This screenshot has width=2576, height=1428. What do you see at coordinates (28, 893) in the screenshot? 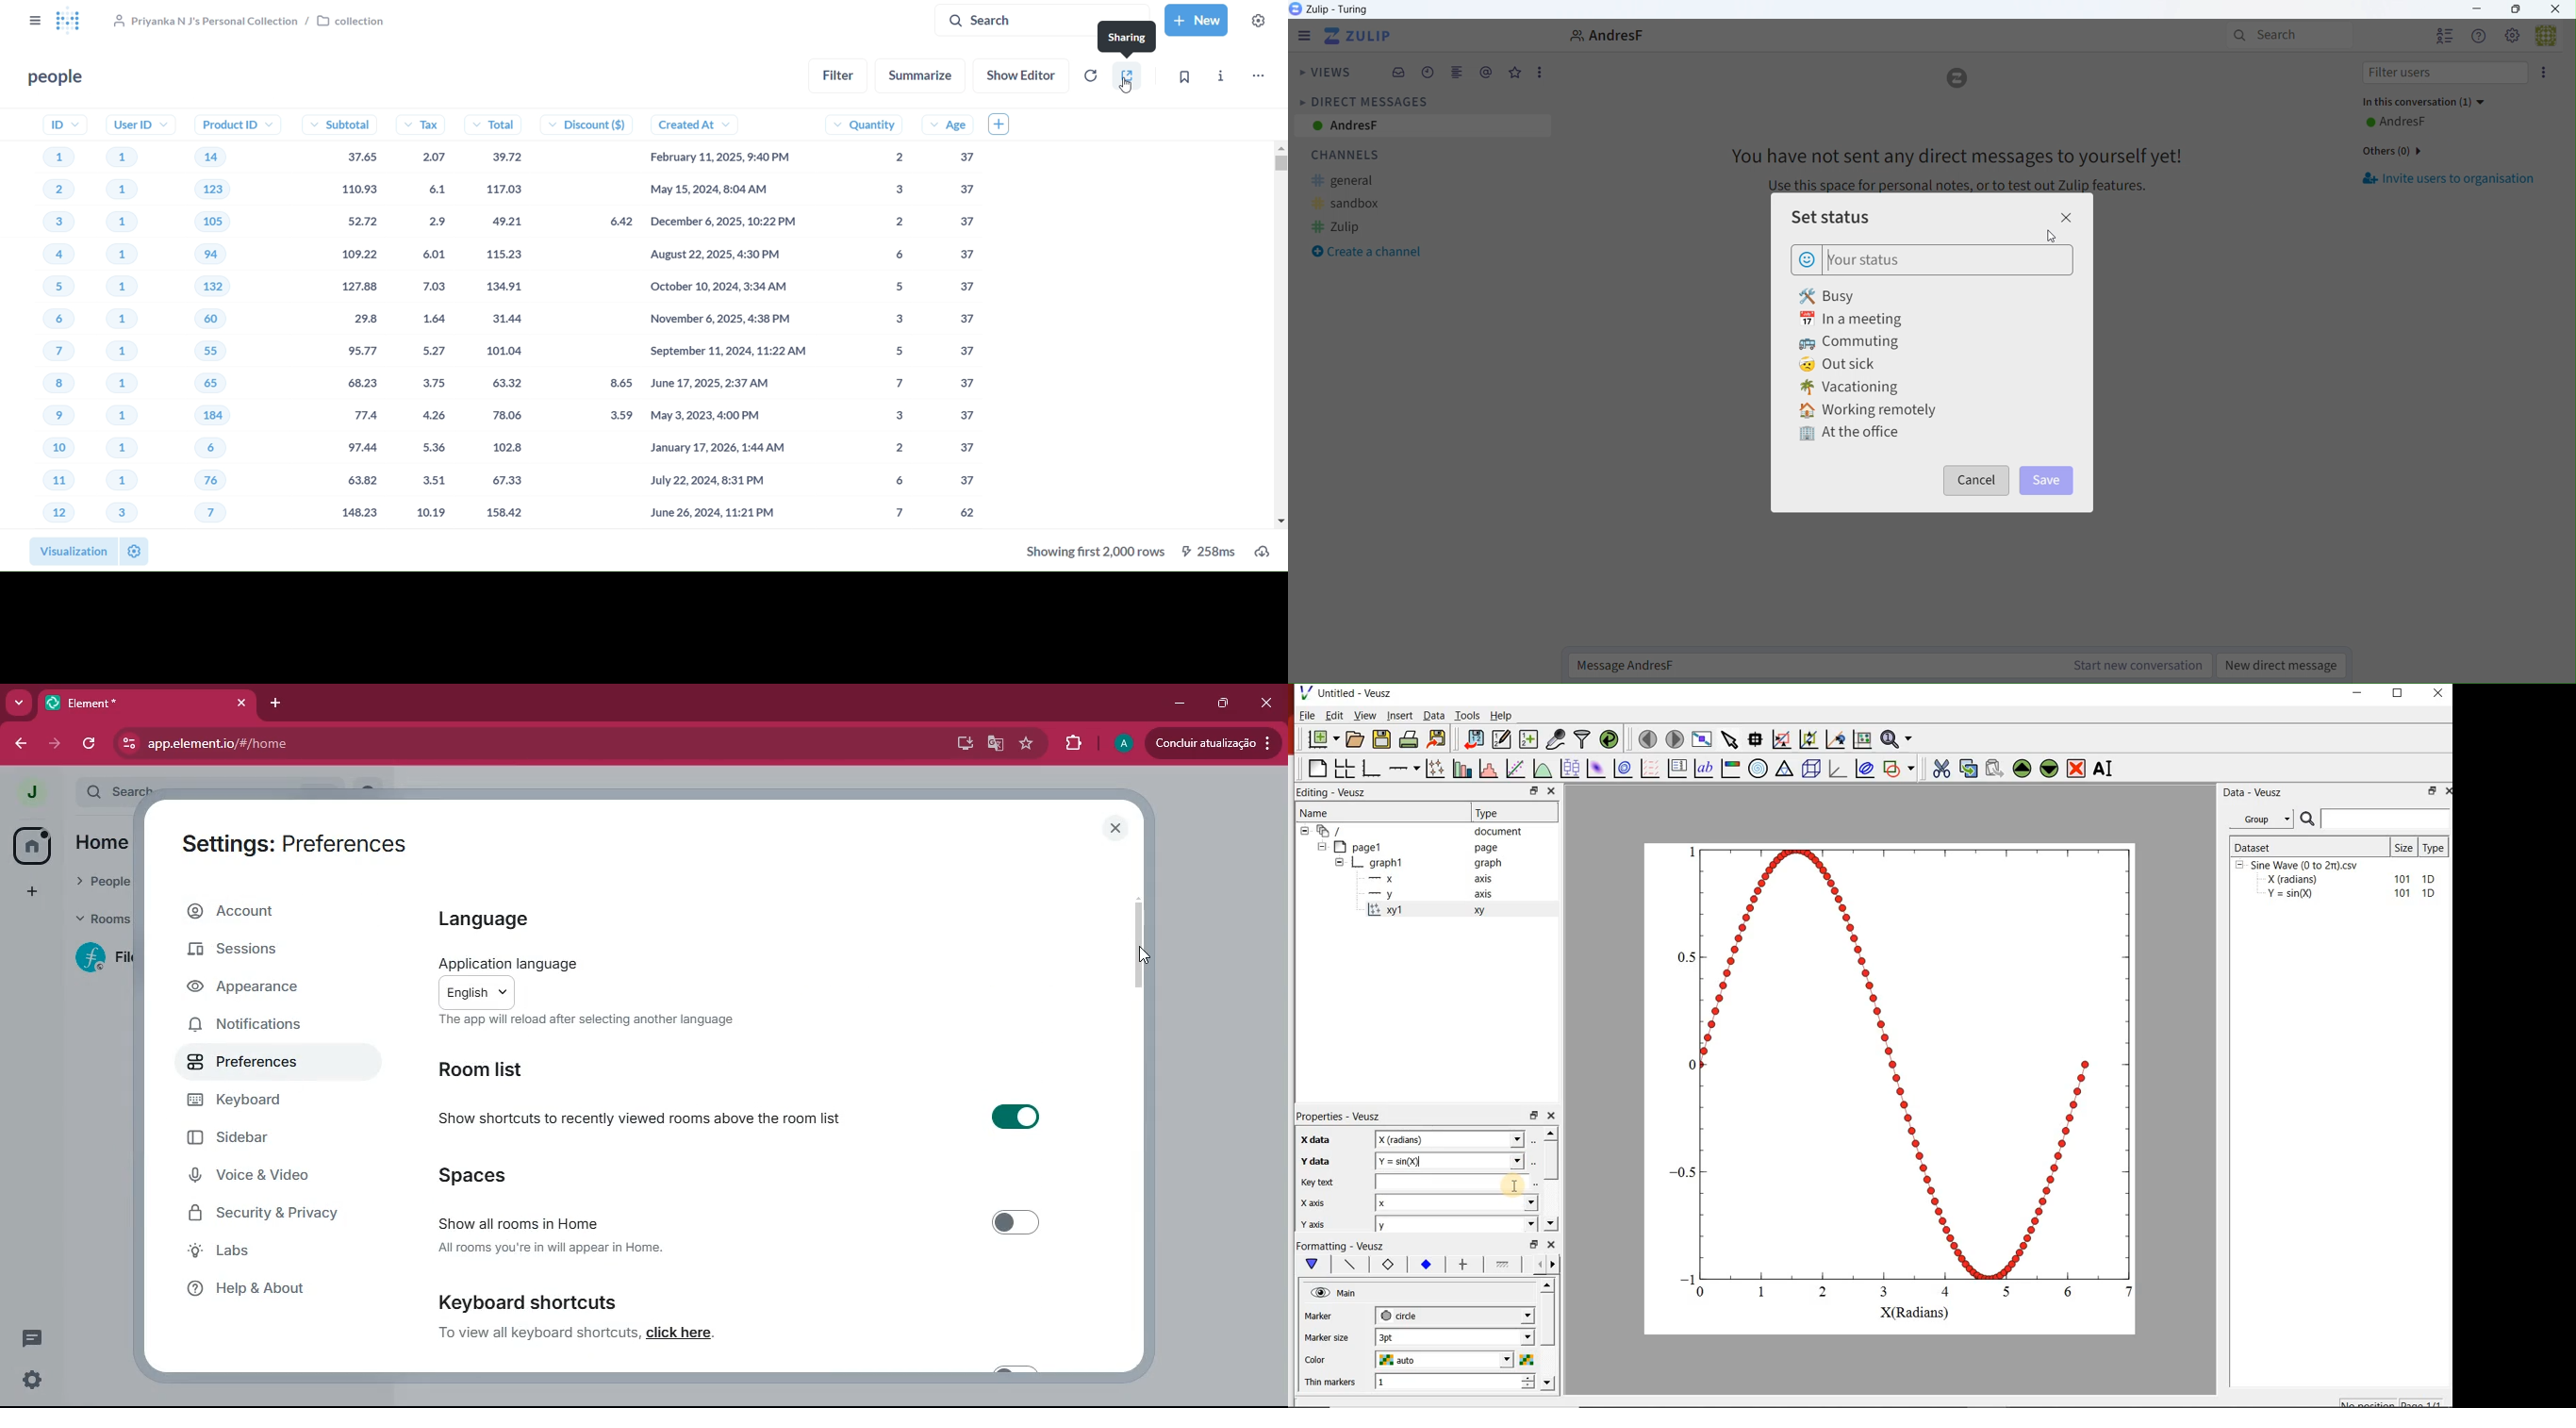
I see `add` at bounding box center [28, 893].